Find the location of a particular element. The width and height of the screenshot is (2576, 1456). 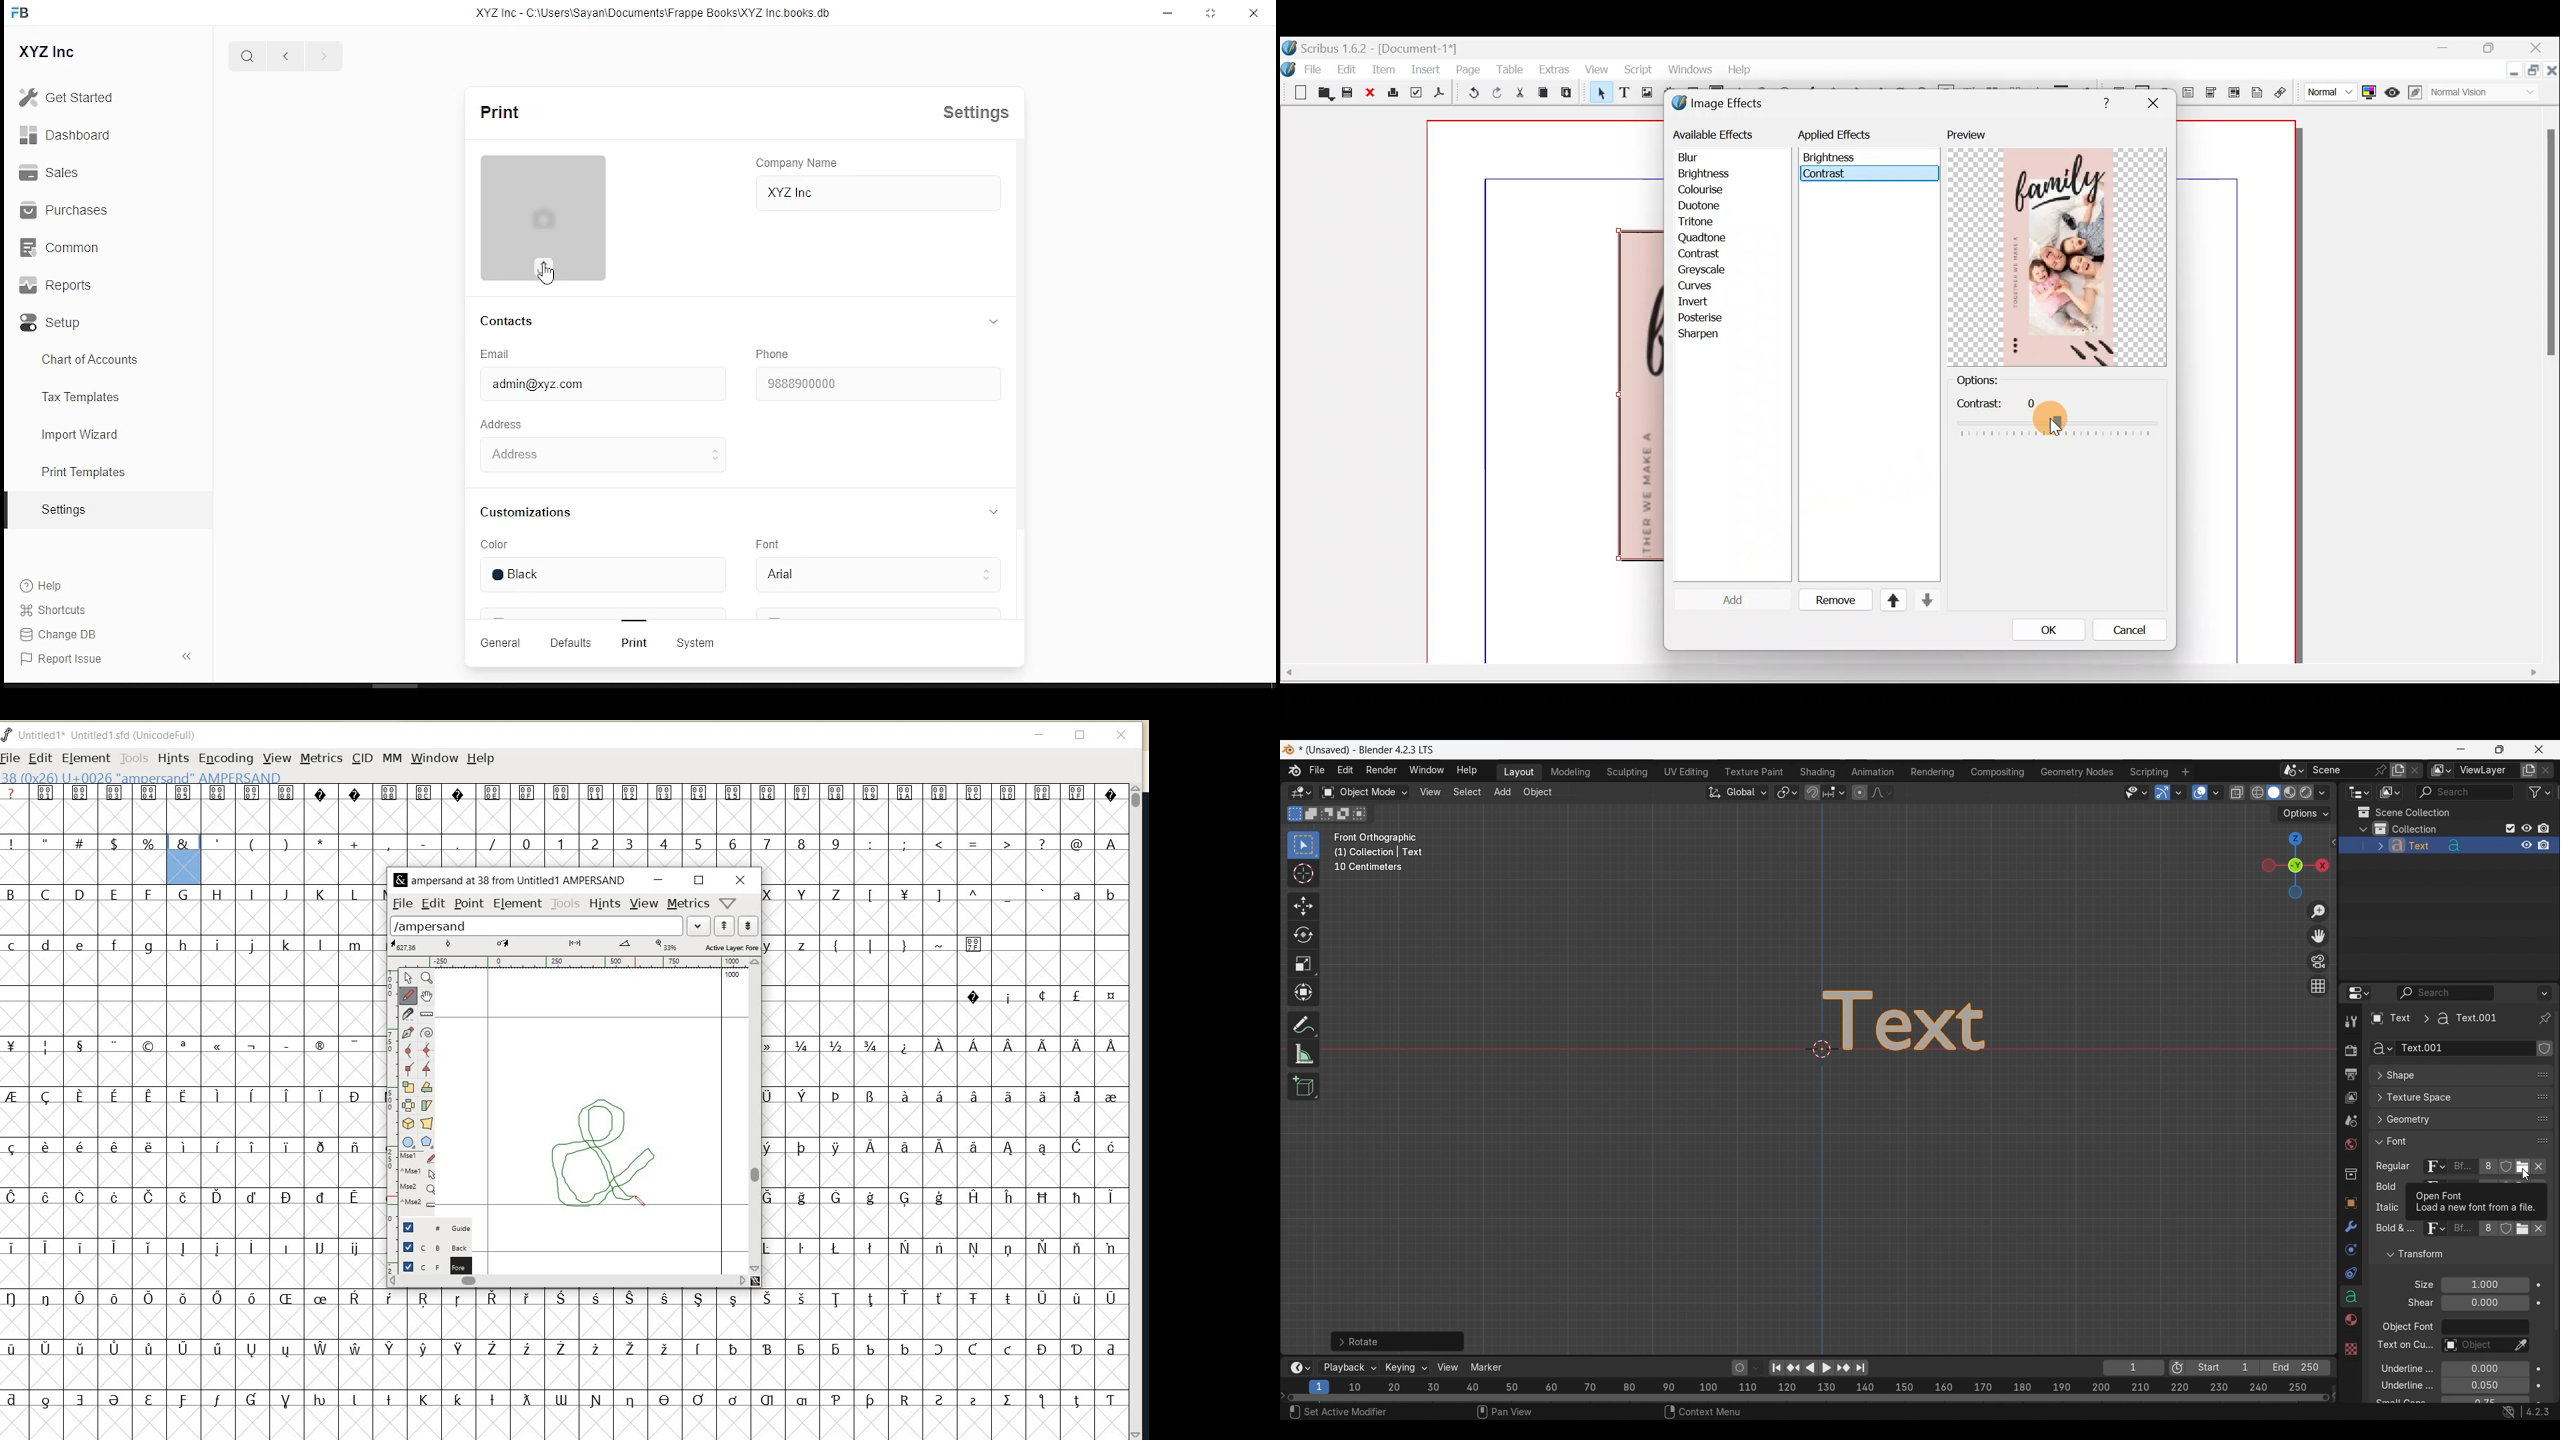

black is located at coordinates (533, 575).